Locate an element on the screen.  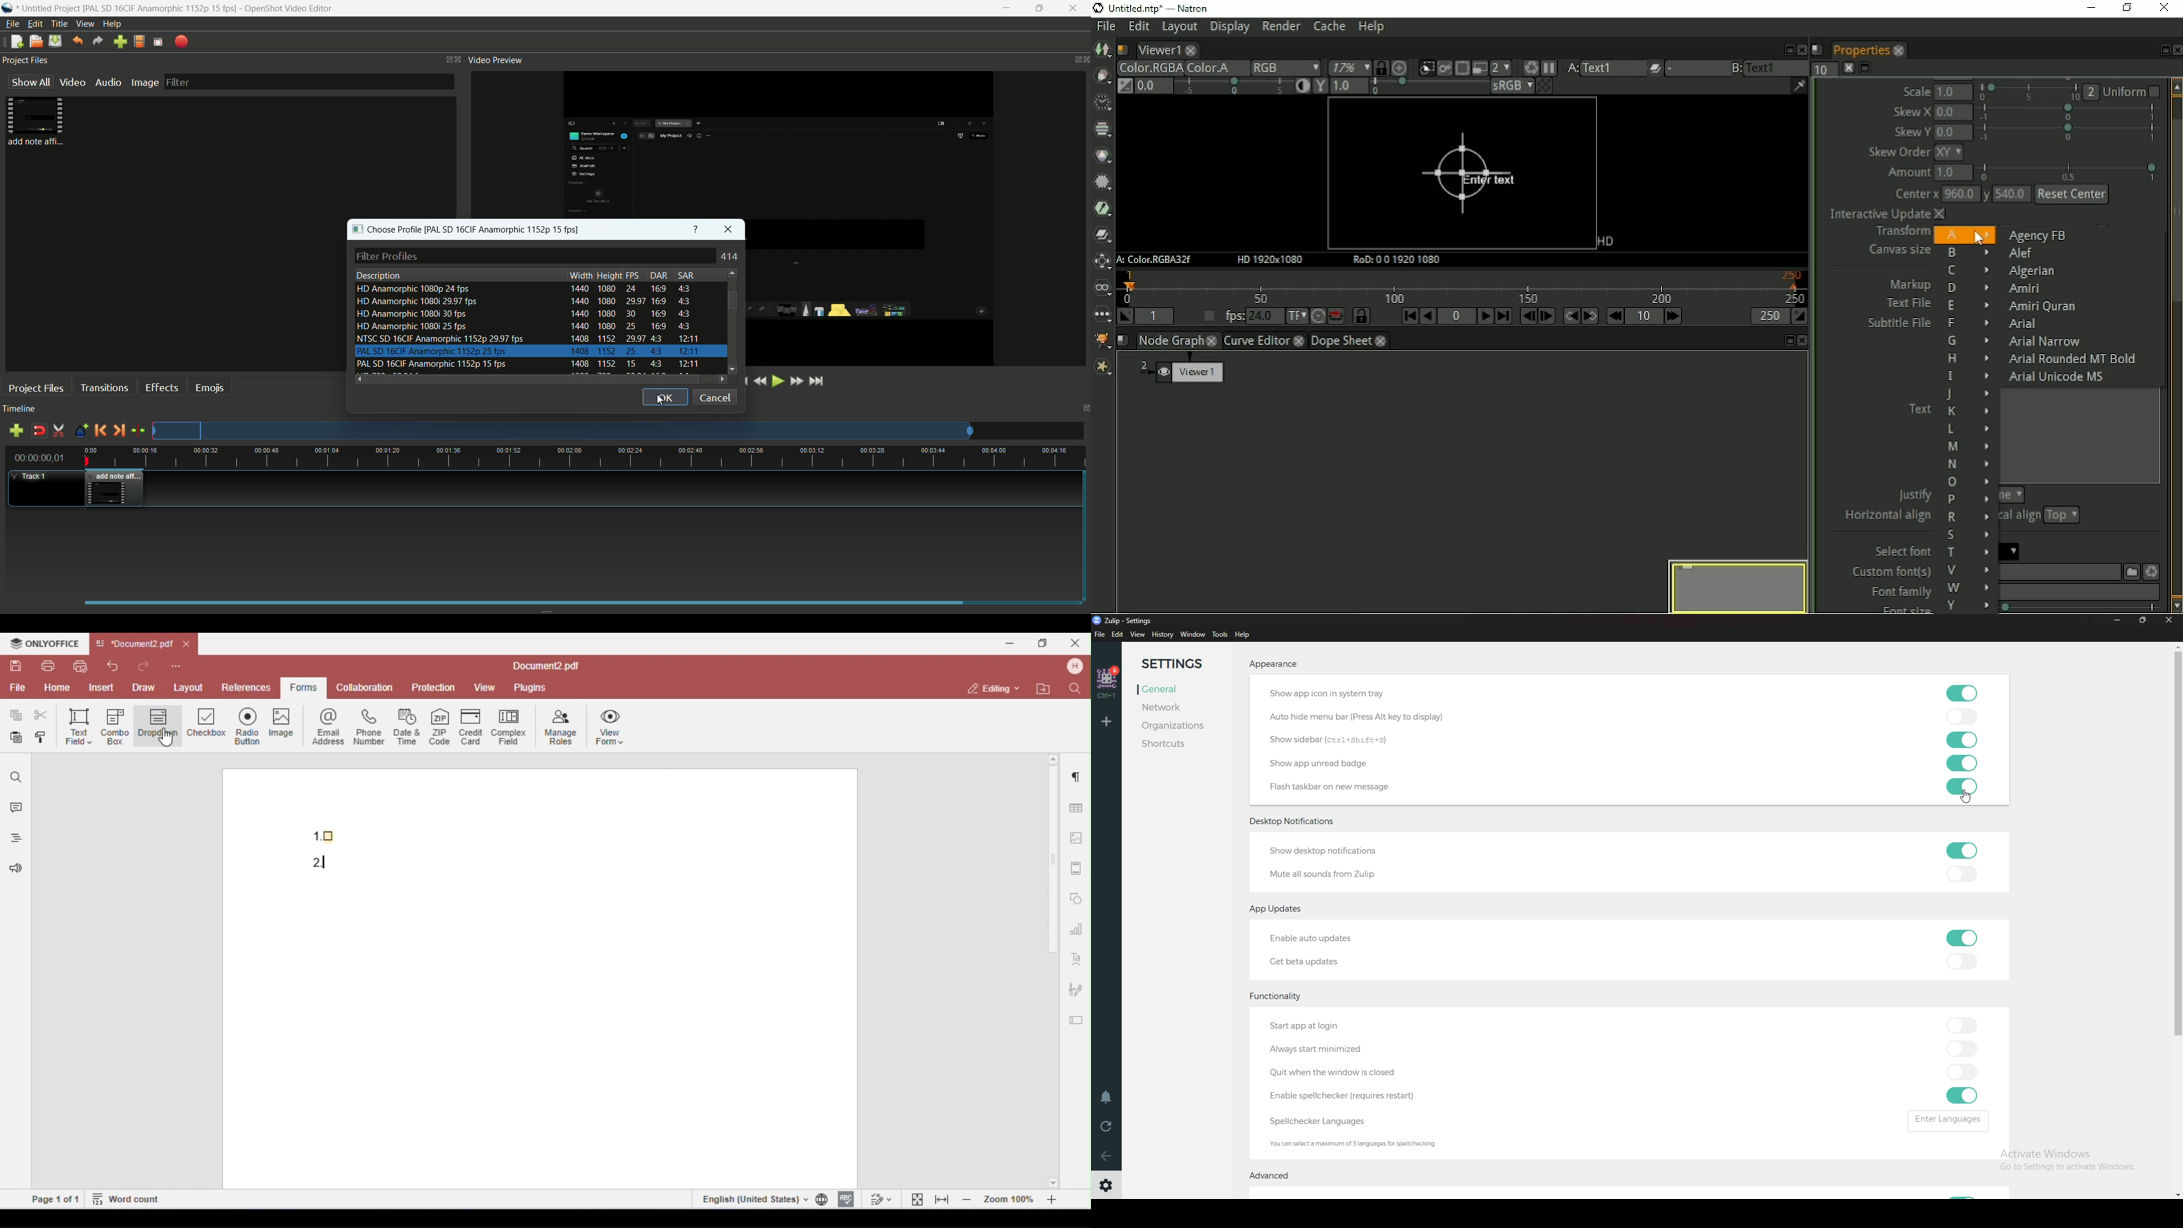
view menu is located at coordinates (83, 24).